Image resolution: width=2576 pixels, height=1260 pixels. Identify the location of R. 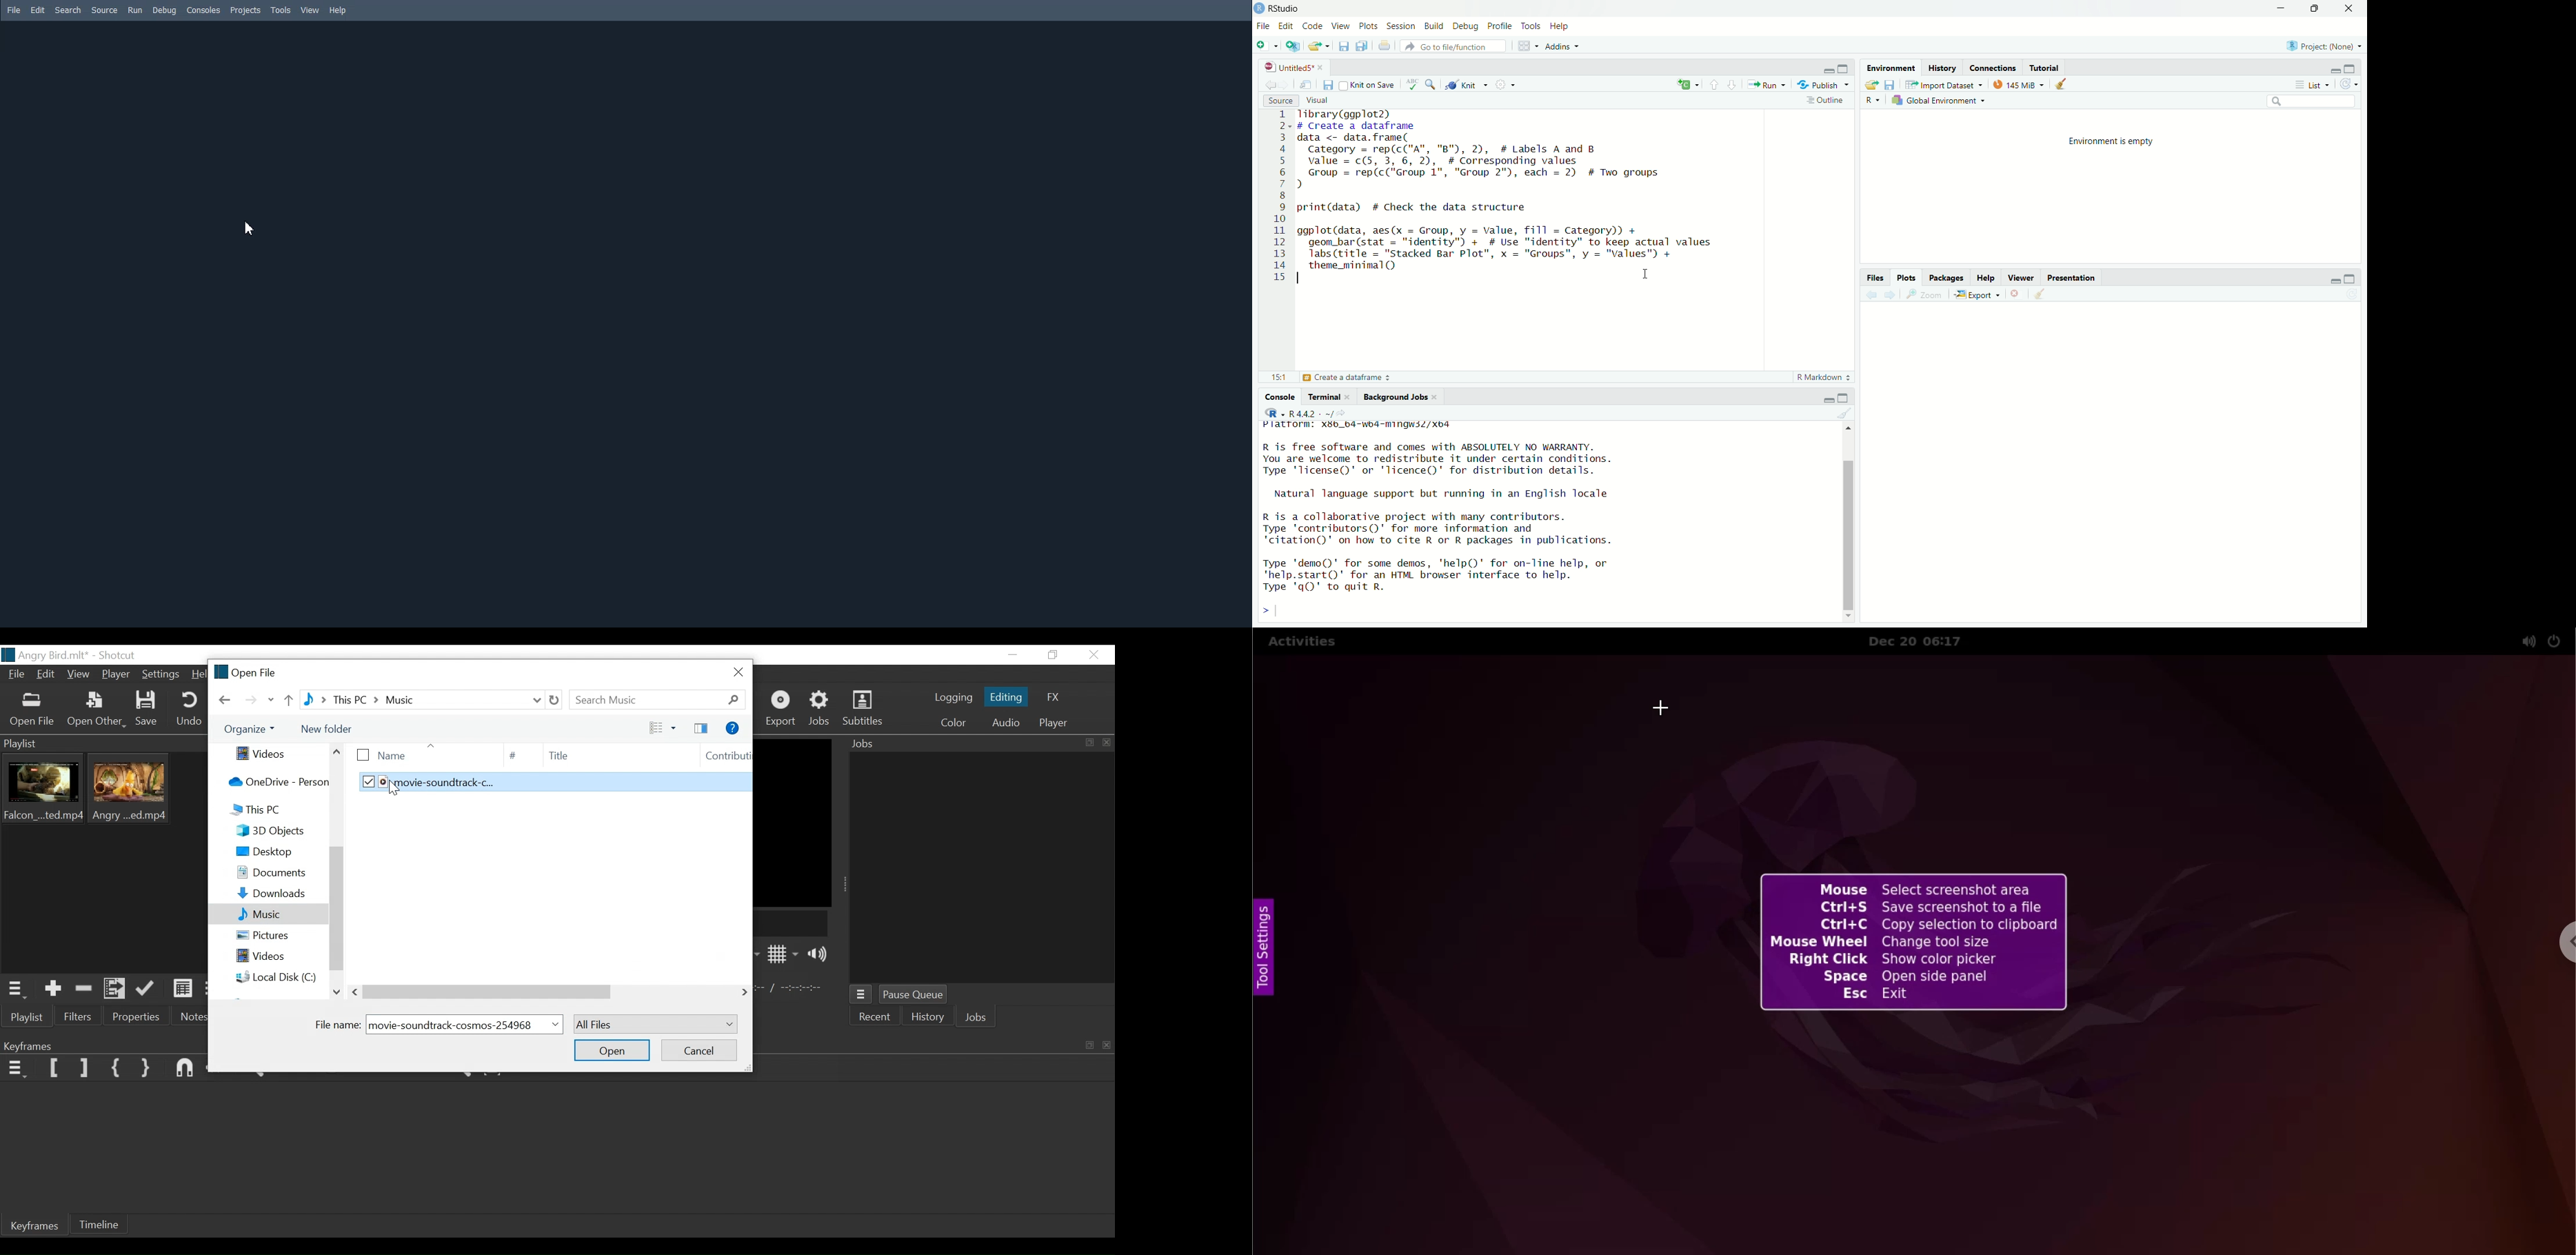
(1873, 101).